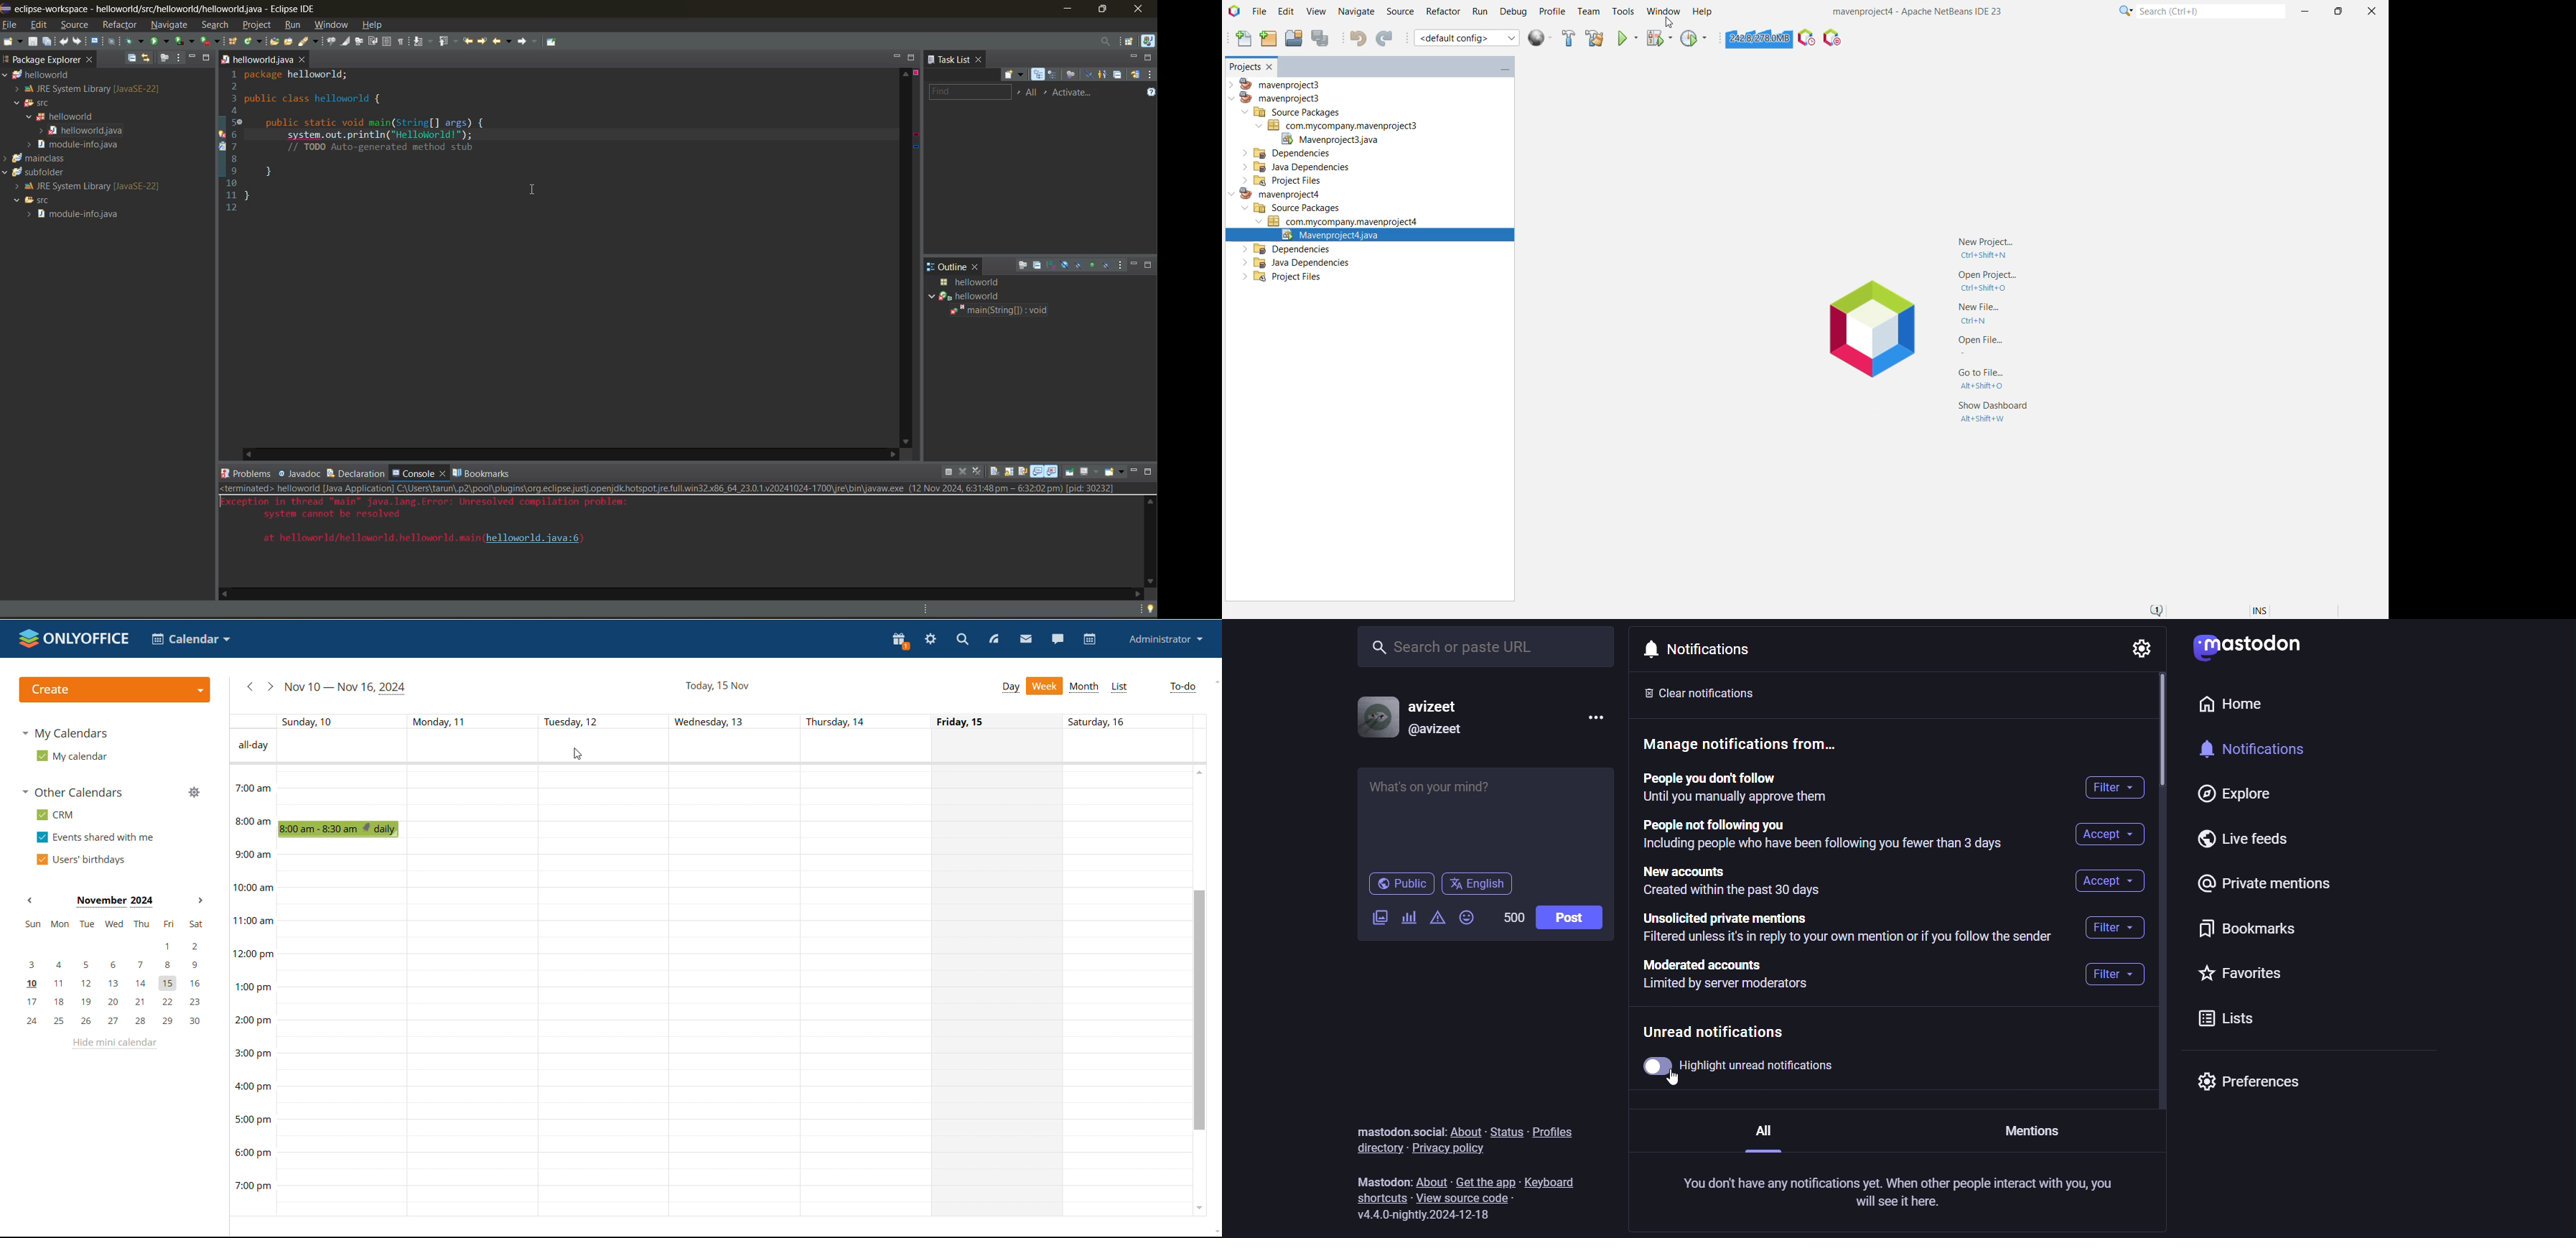 The image size is (2576, 1260). What do you see at coordinates (1717, 1034) in the screenshot?
I see `Unread notifications` at bounding box center [1717, 1034].